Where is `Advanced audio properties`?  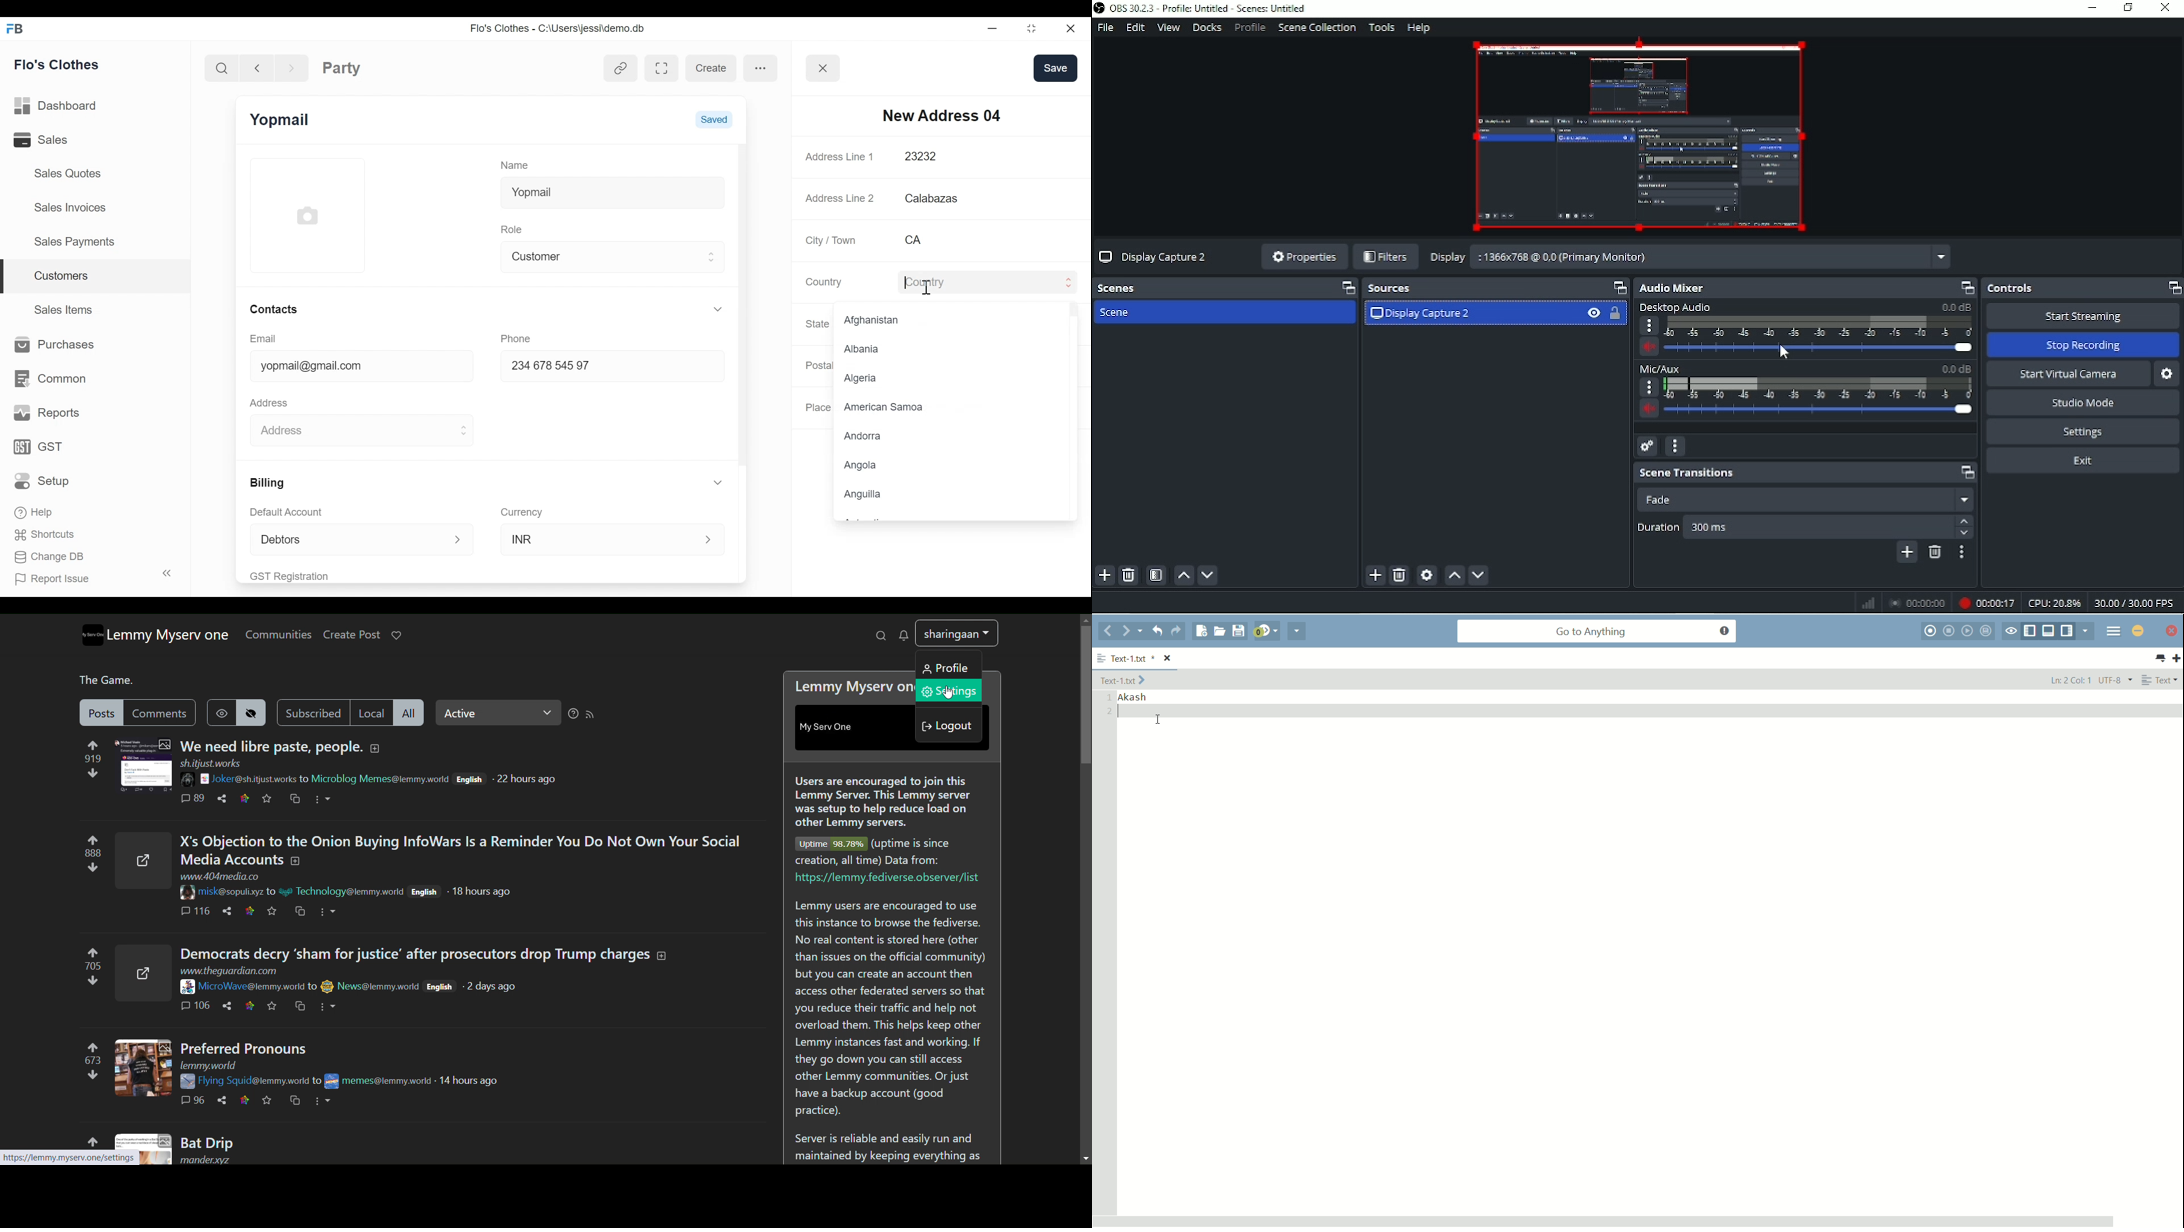 Advanced audio properties is located at coordinates (1646, 447).